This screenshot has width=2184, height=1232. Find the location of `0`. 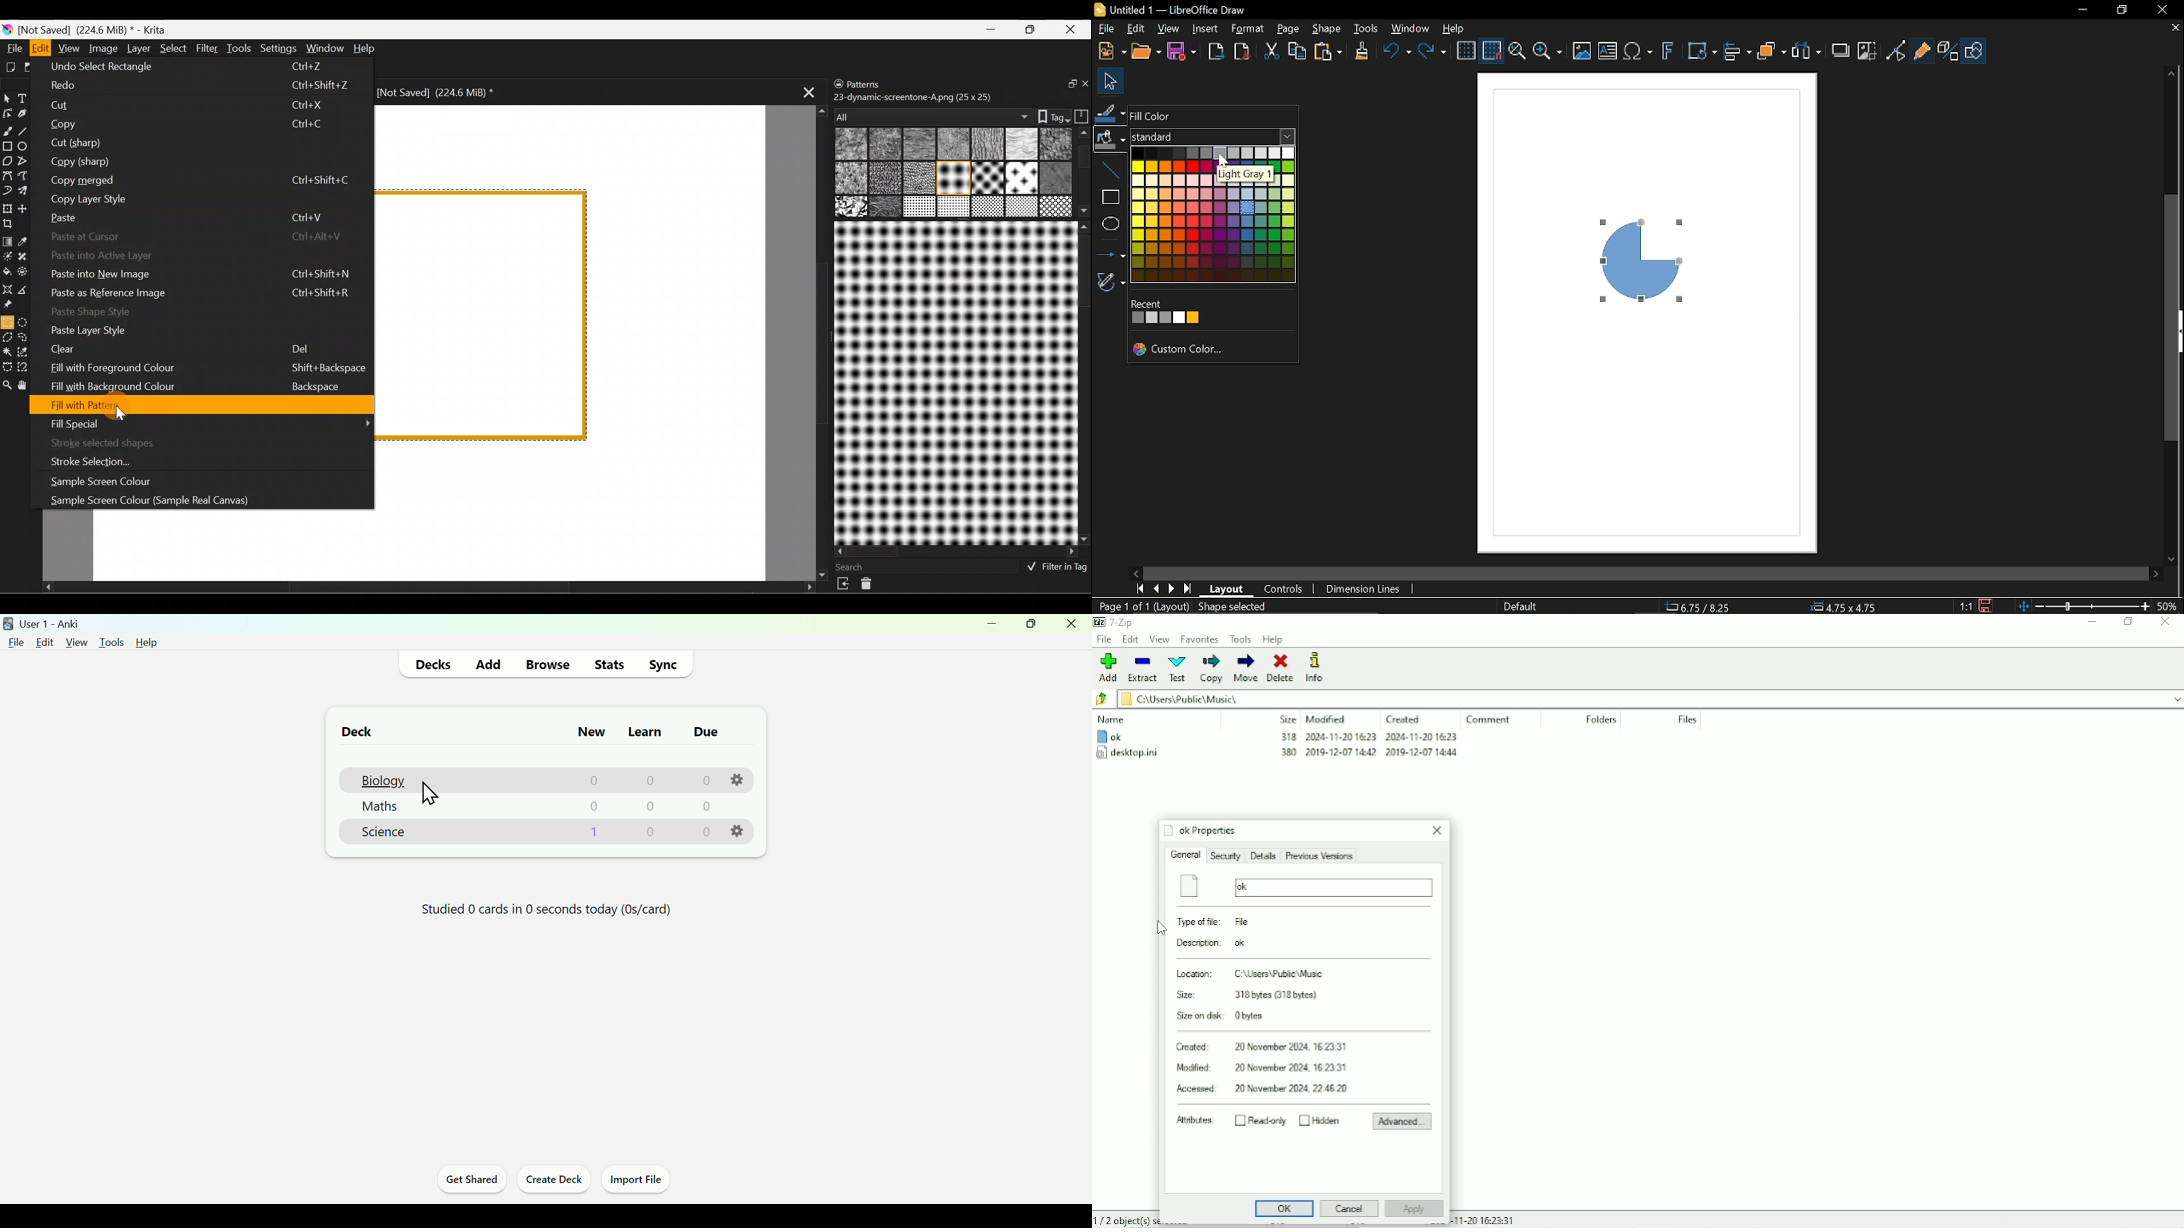

0 is located at coordinates (705, 832).